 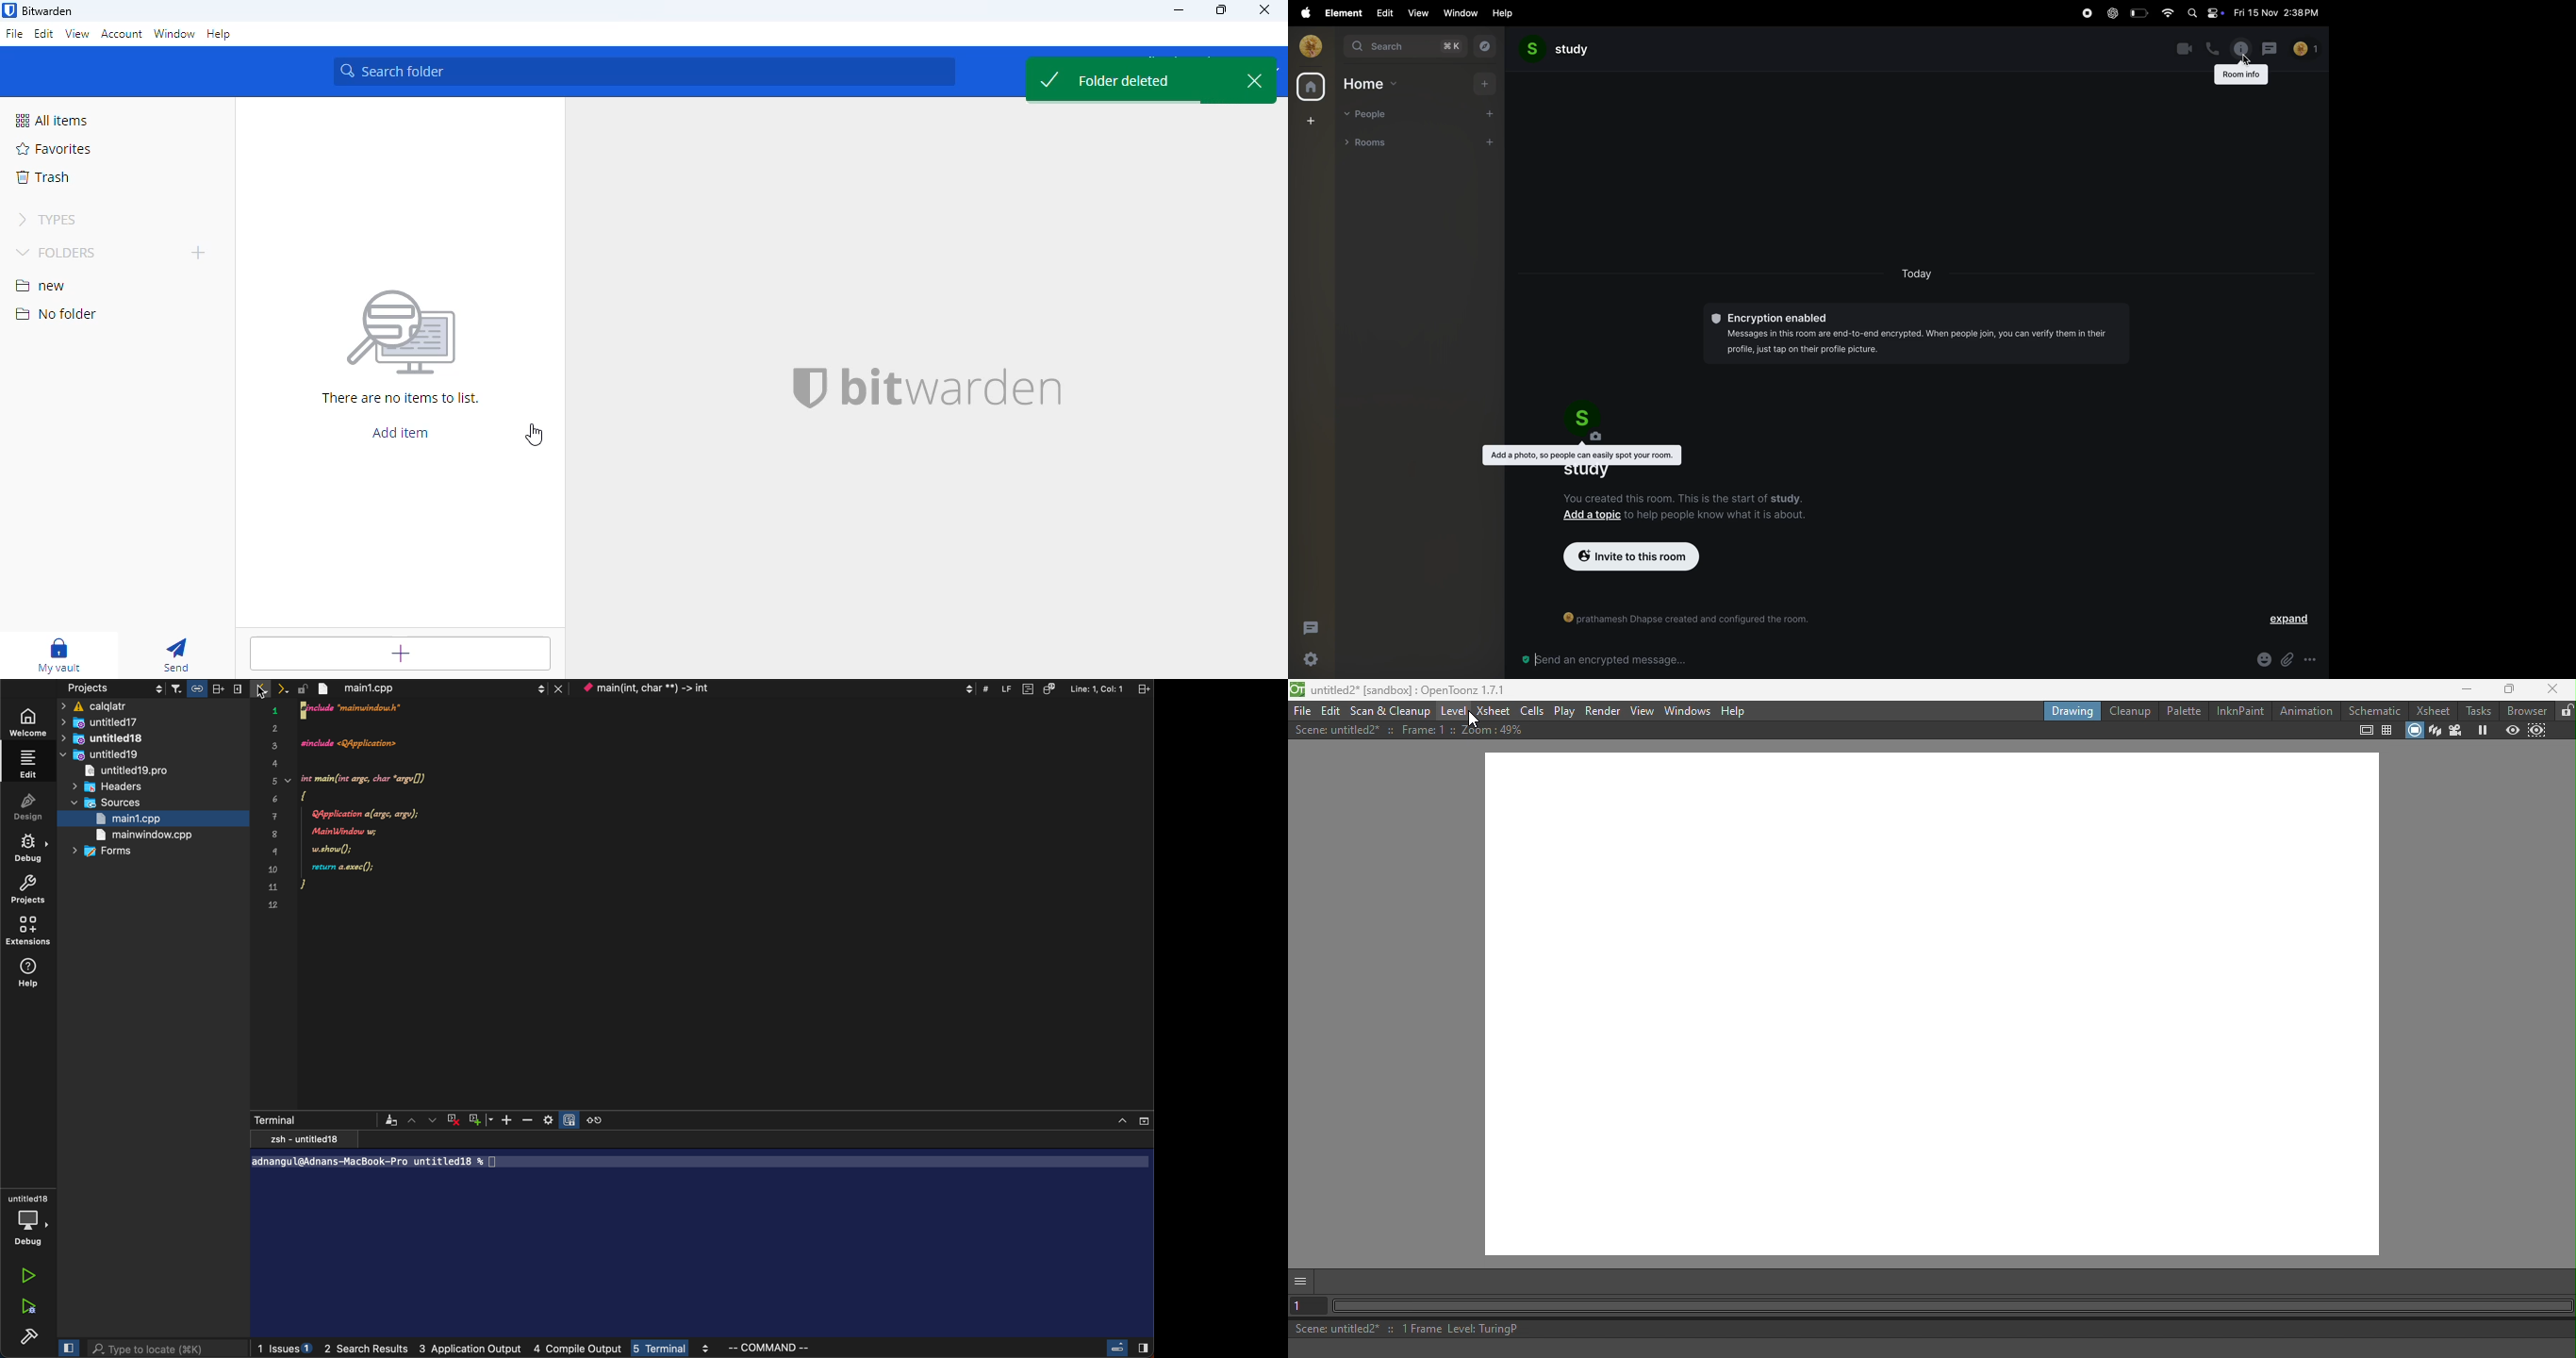 What do you see at coordinates (2237, 713) in the screenshot?
I see `InknPaint` at bounding box center [2237, 713].